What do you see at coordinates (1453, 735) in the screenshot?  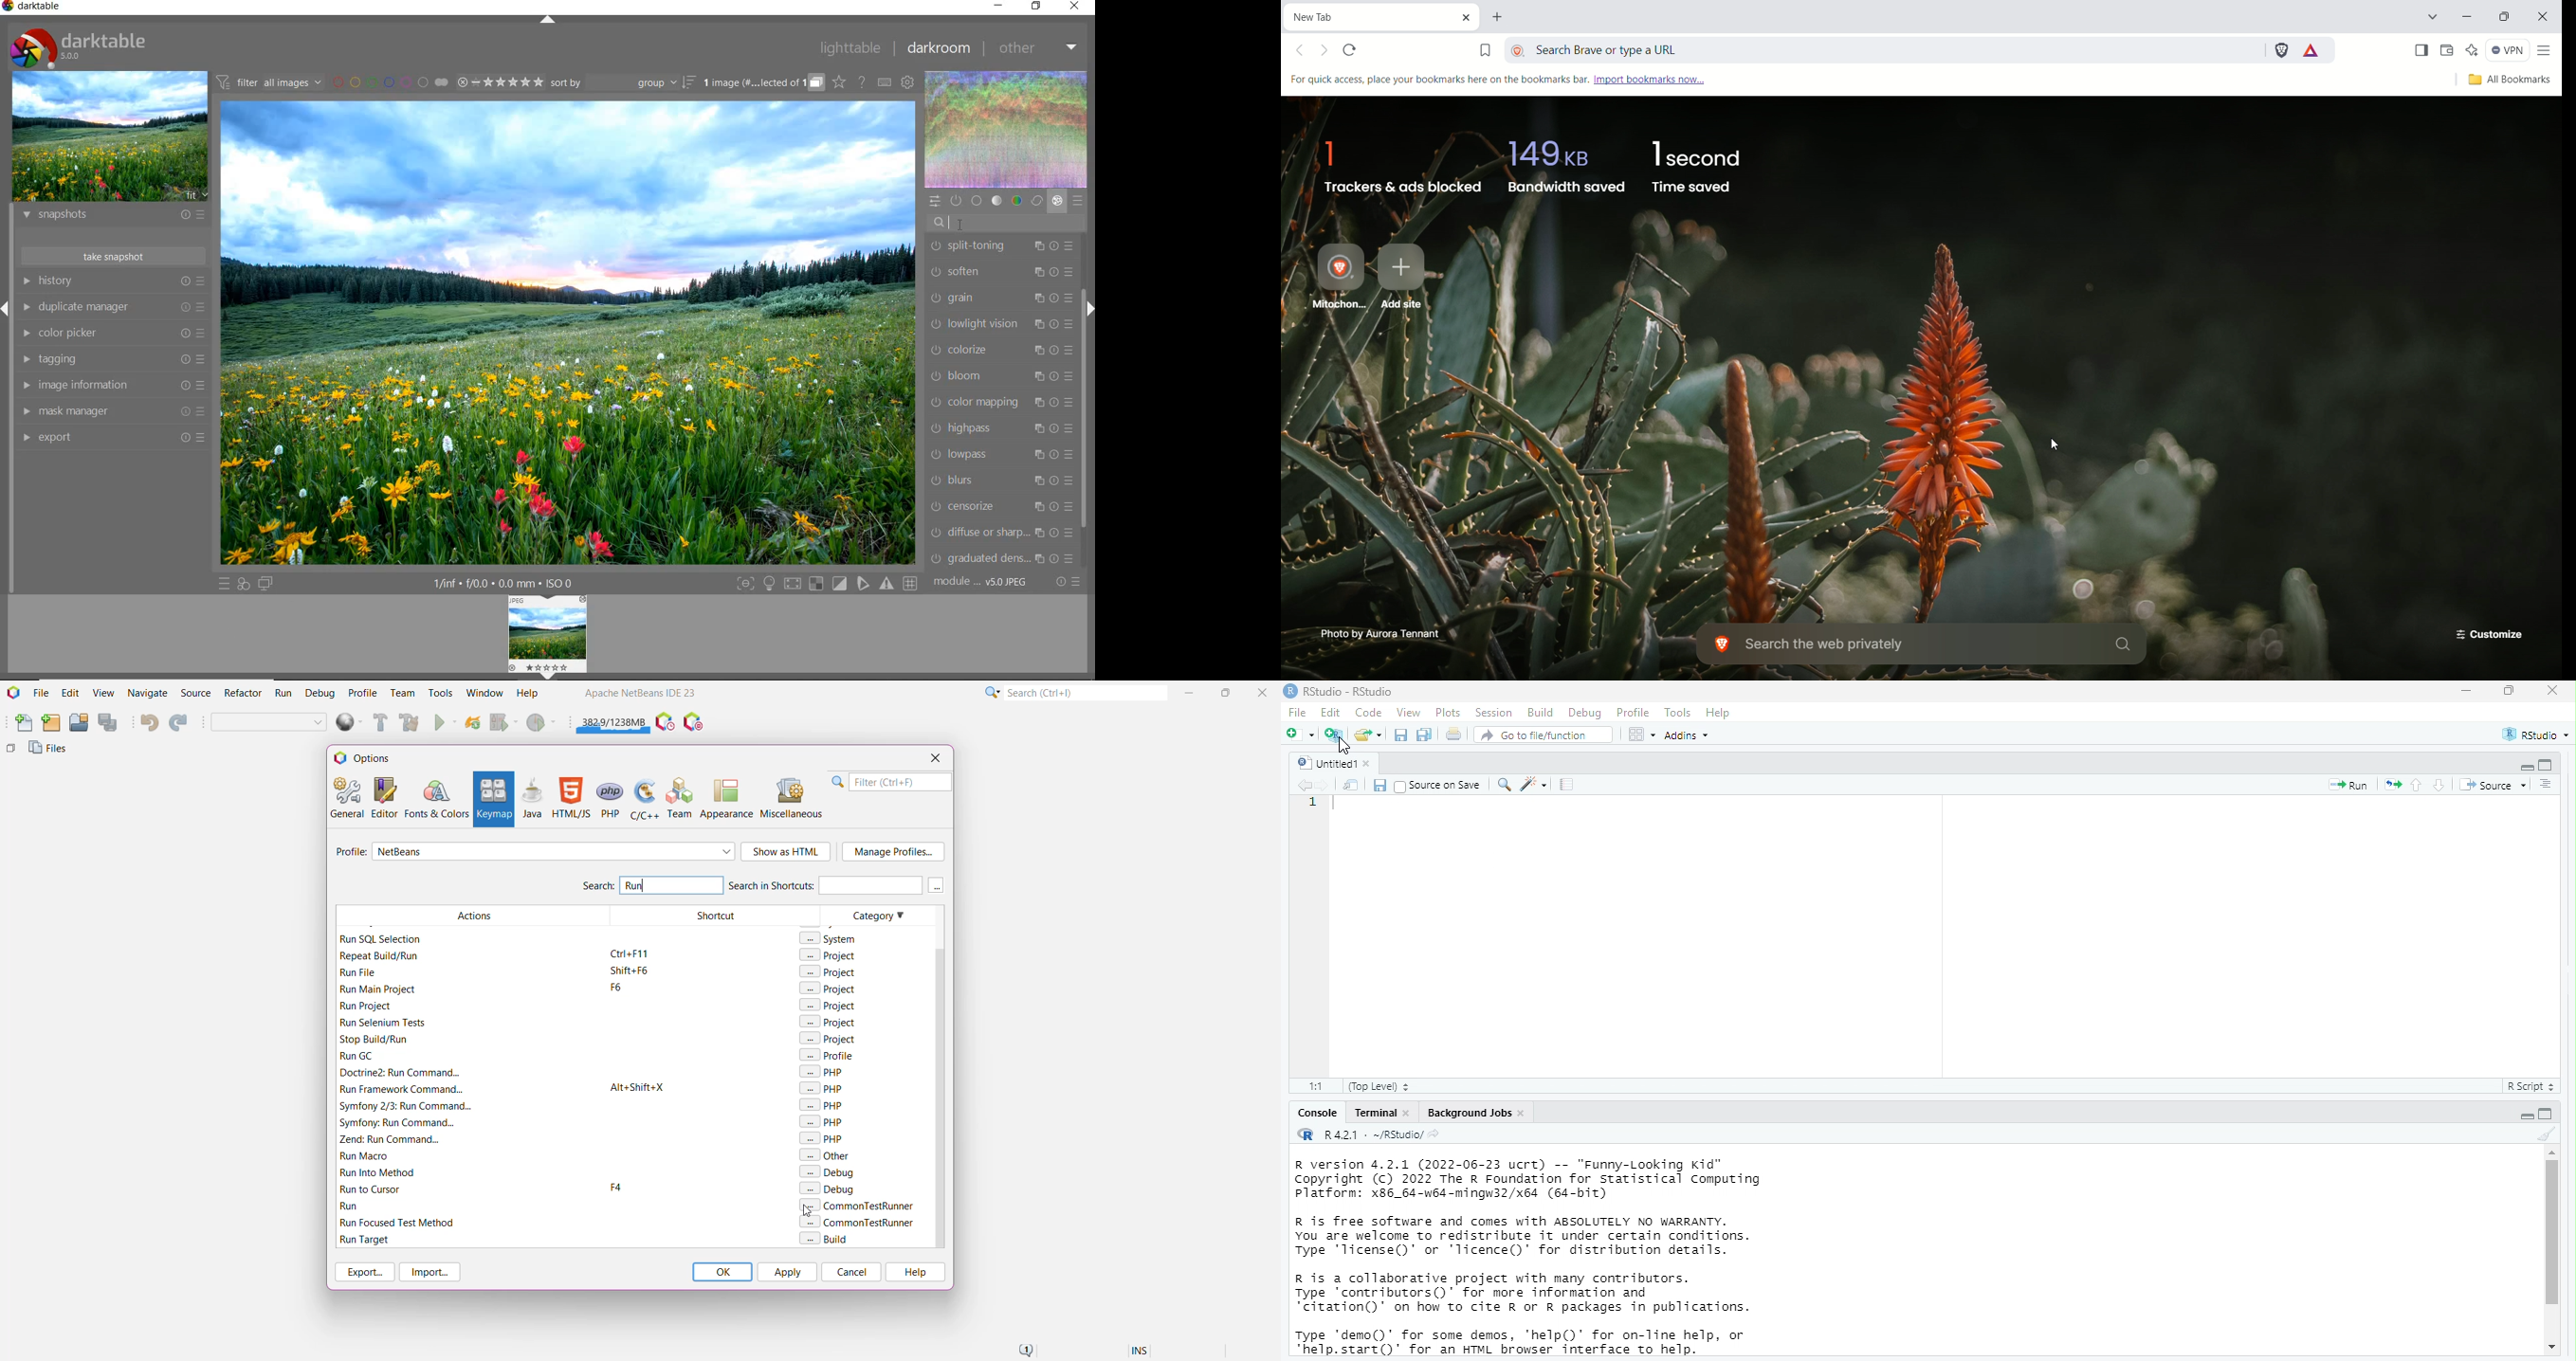 I see `print the current file` at bounding box center [1453, 735].